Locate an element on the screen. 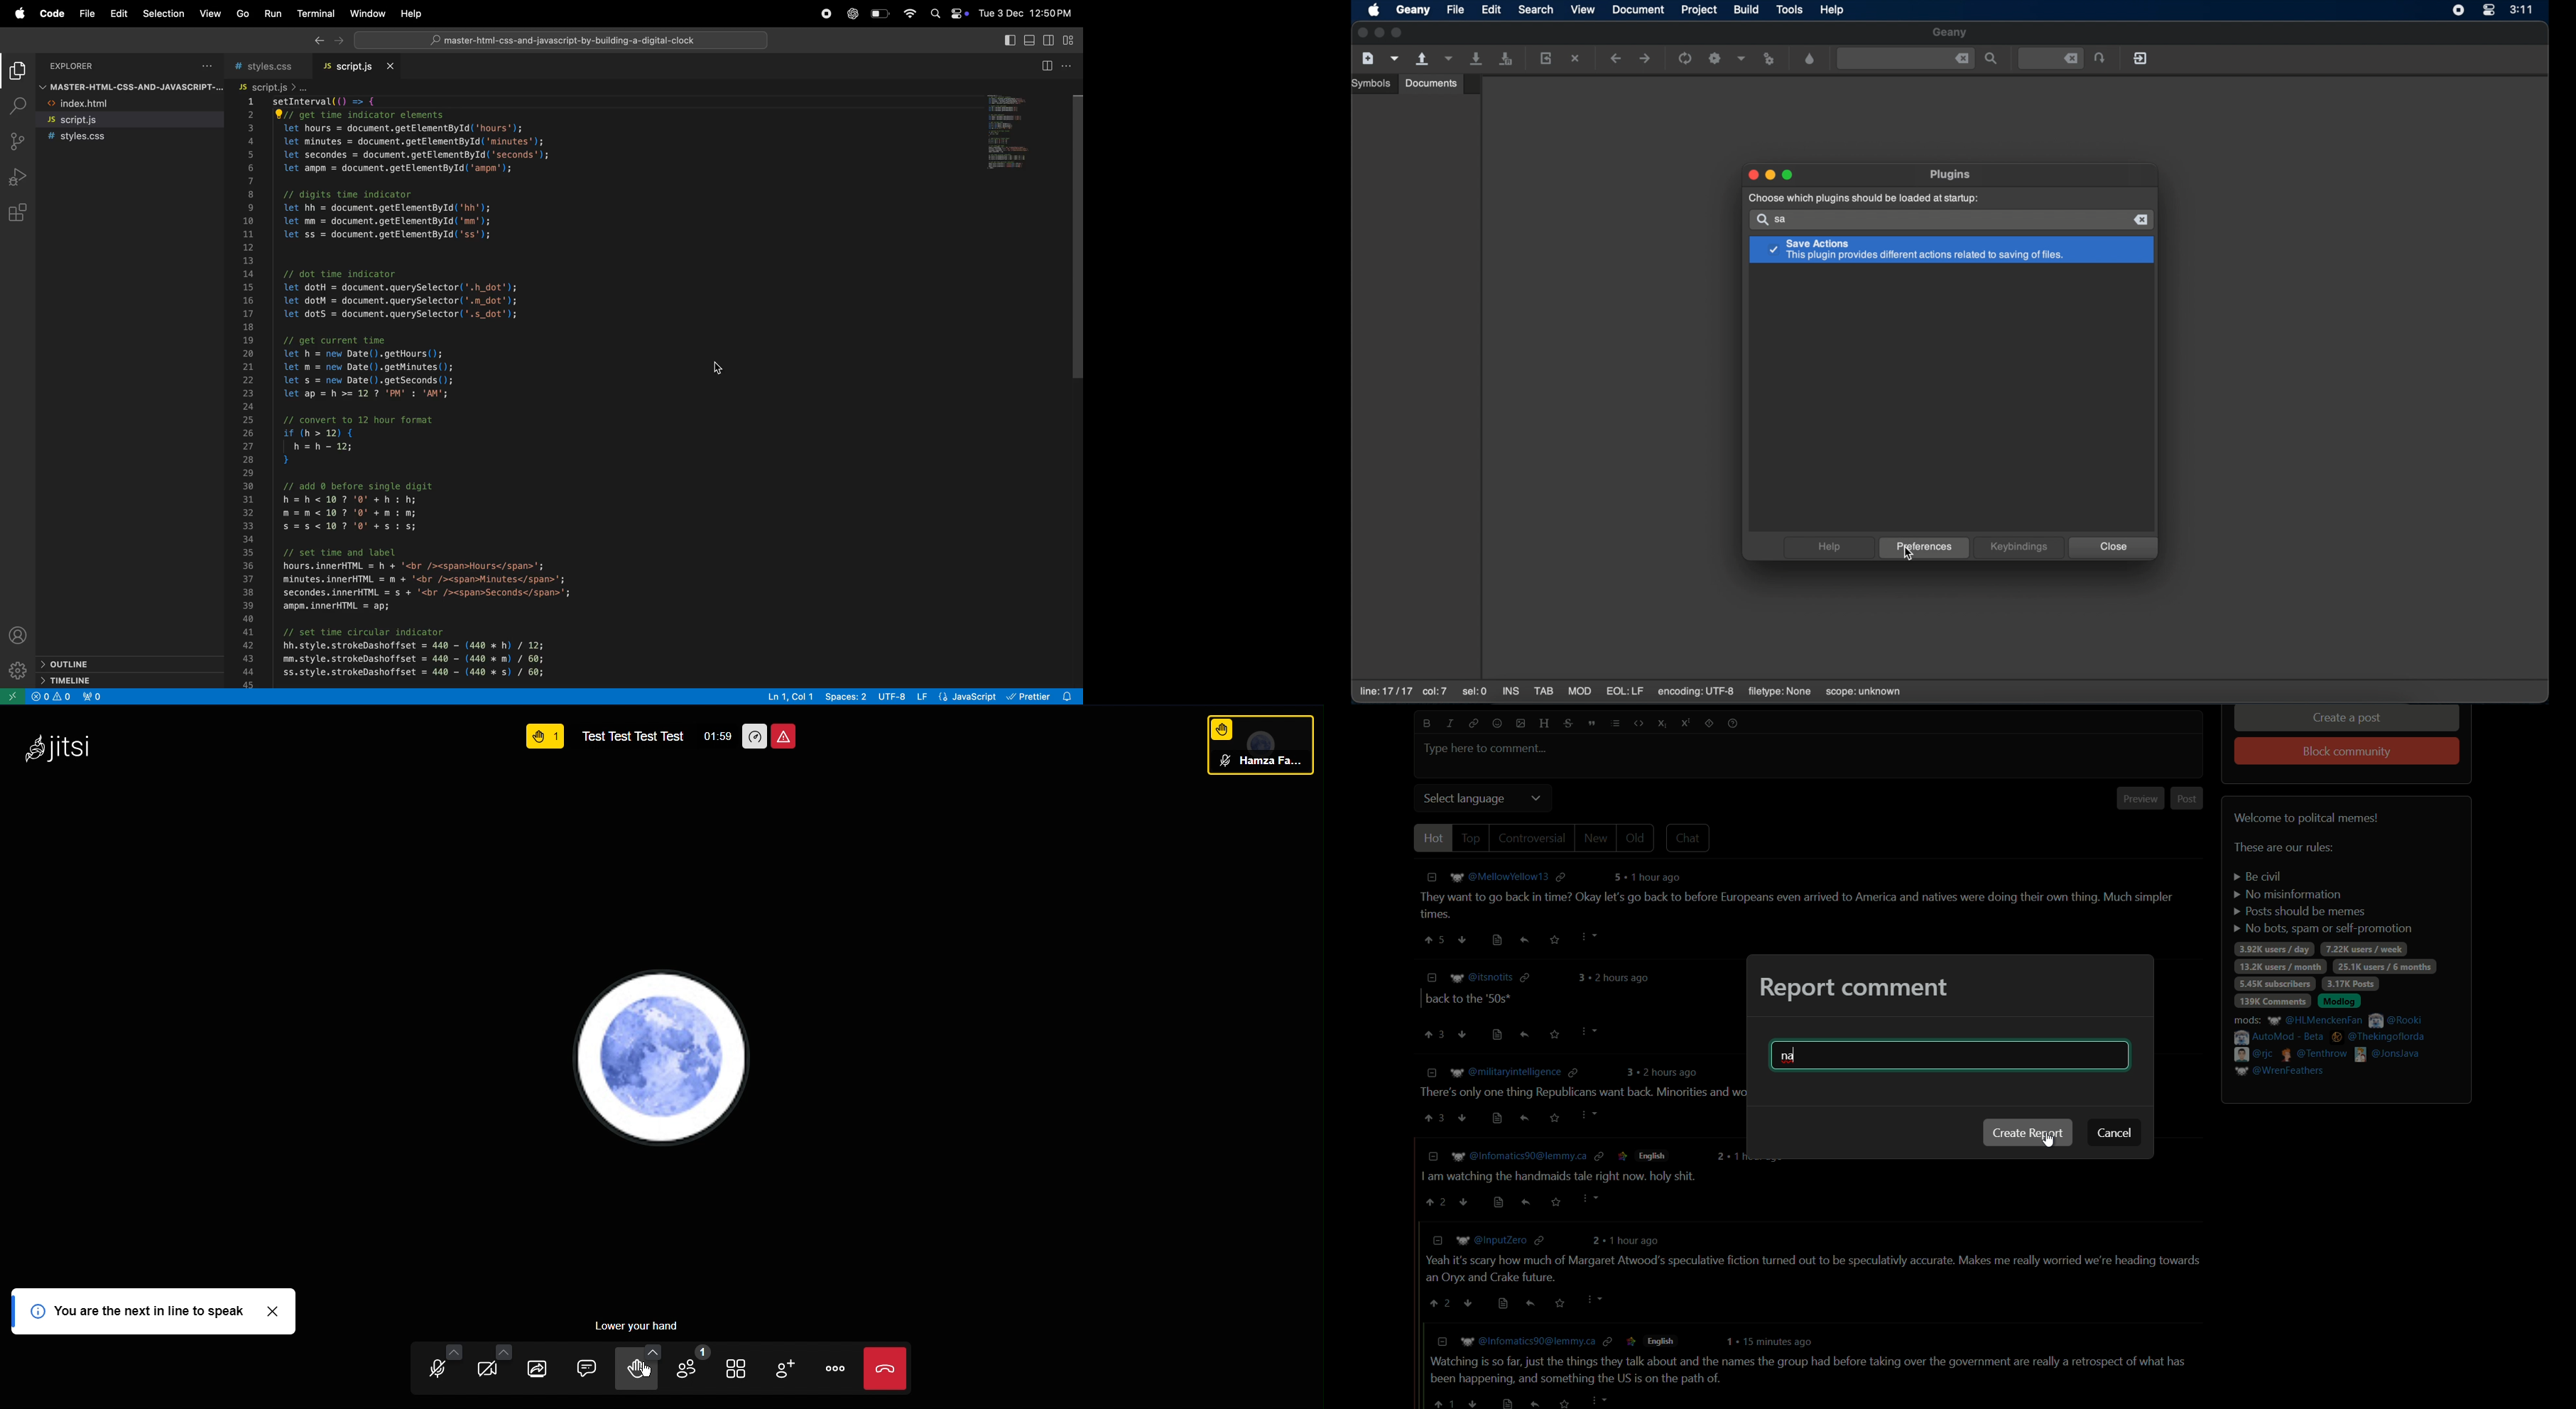 This screenshot has width=2576, height=1428. username is located at coordinates (1490, 978).